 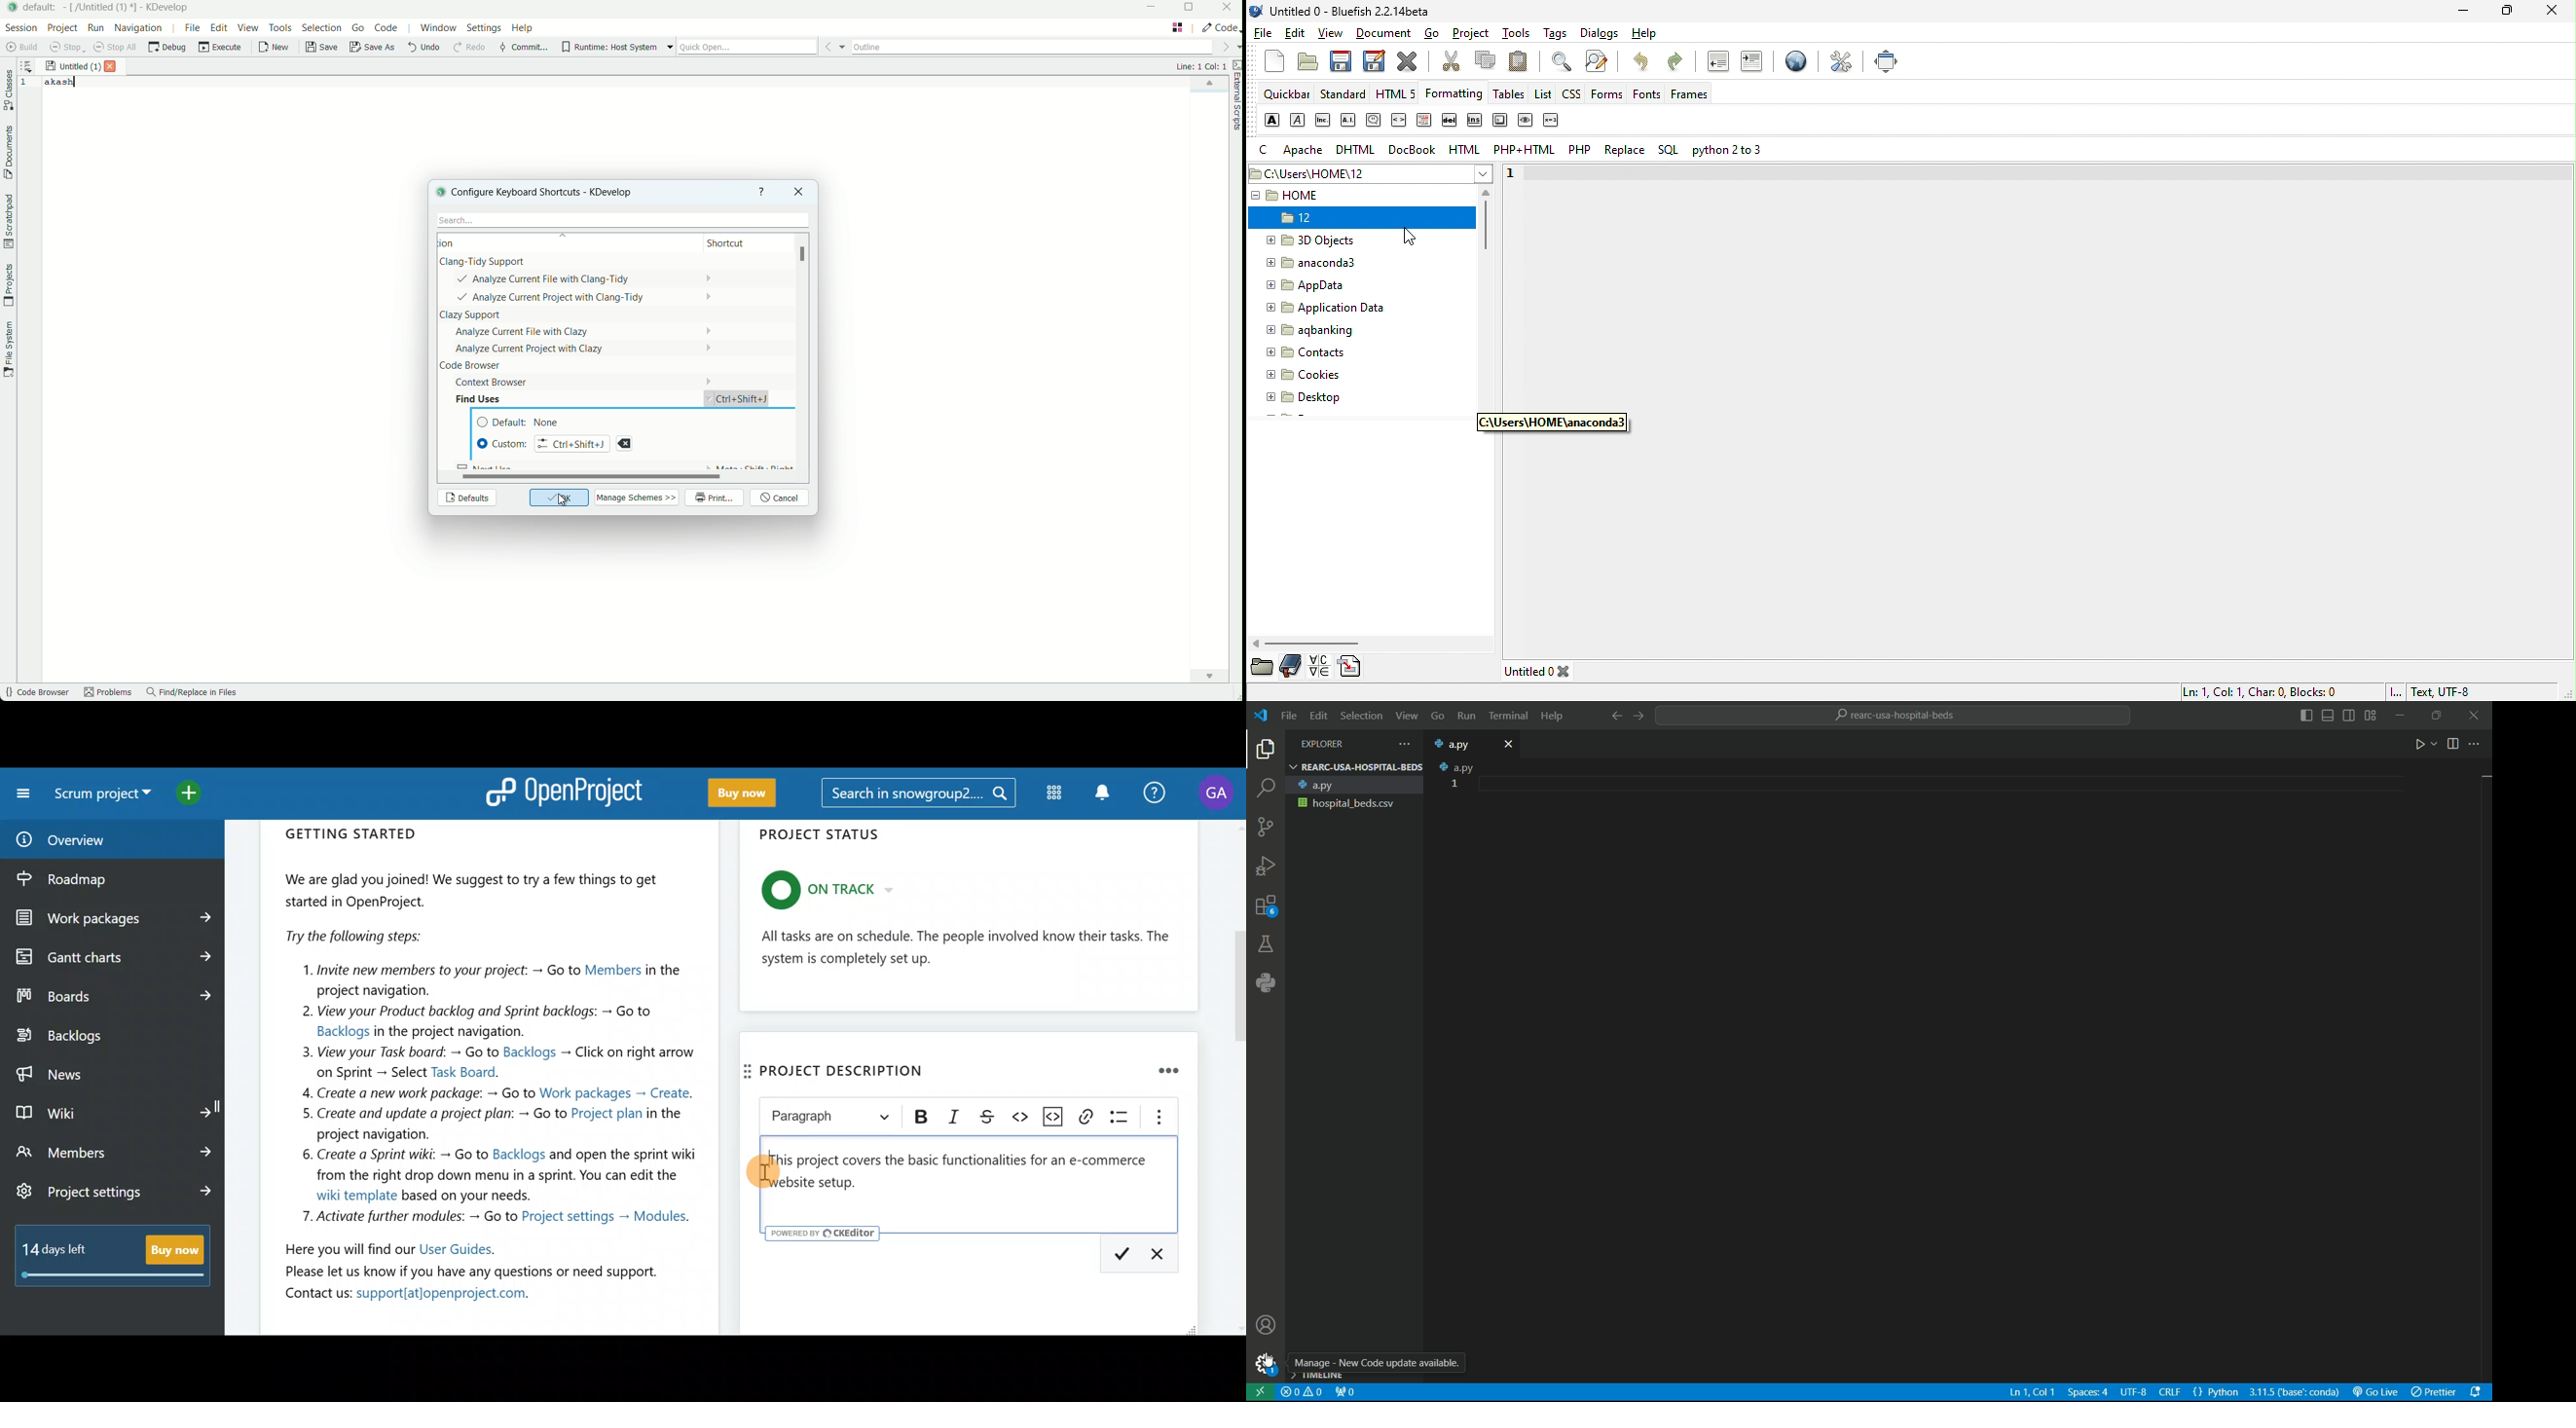 What do you see at coordinates (466, 498) in the screenshot?
I see `defaults` at bounding box center [466, 498].